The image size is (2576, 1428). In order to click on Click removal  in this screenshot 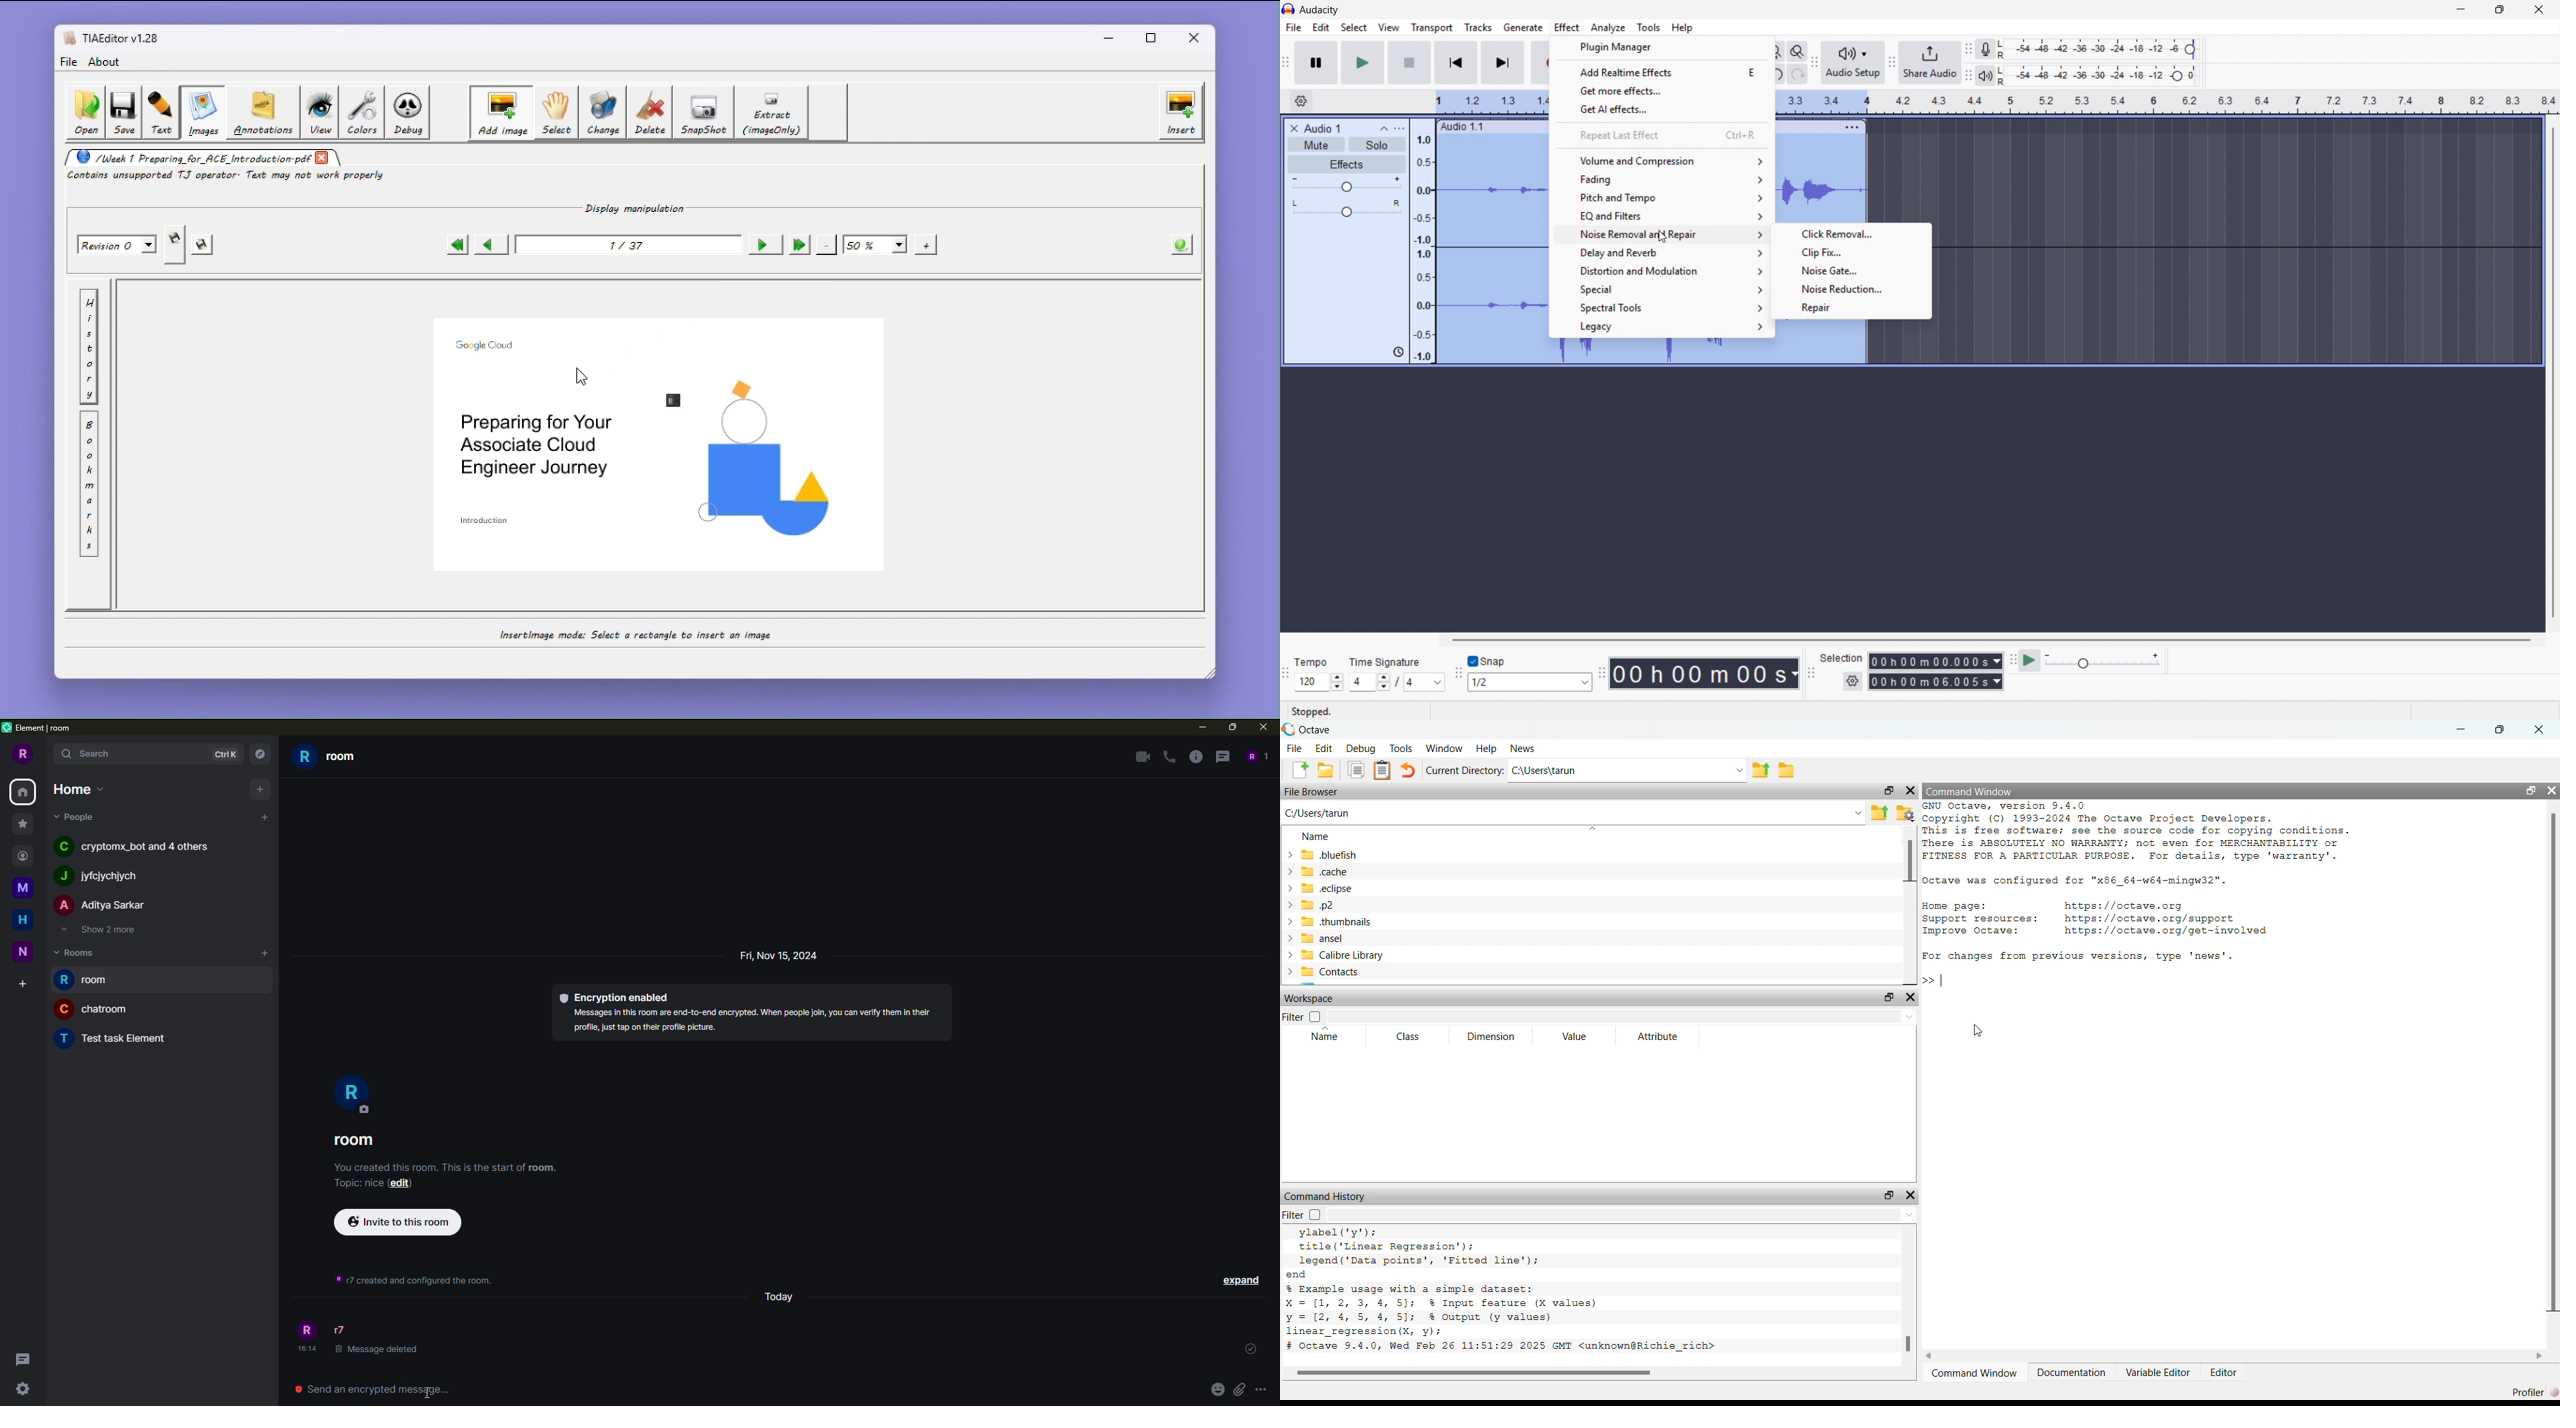, I will do `click(1850, 233)`.